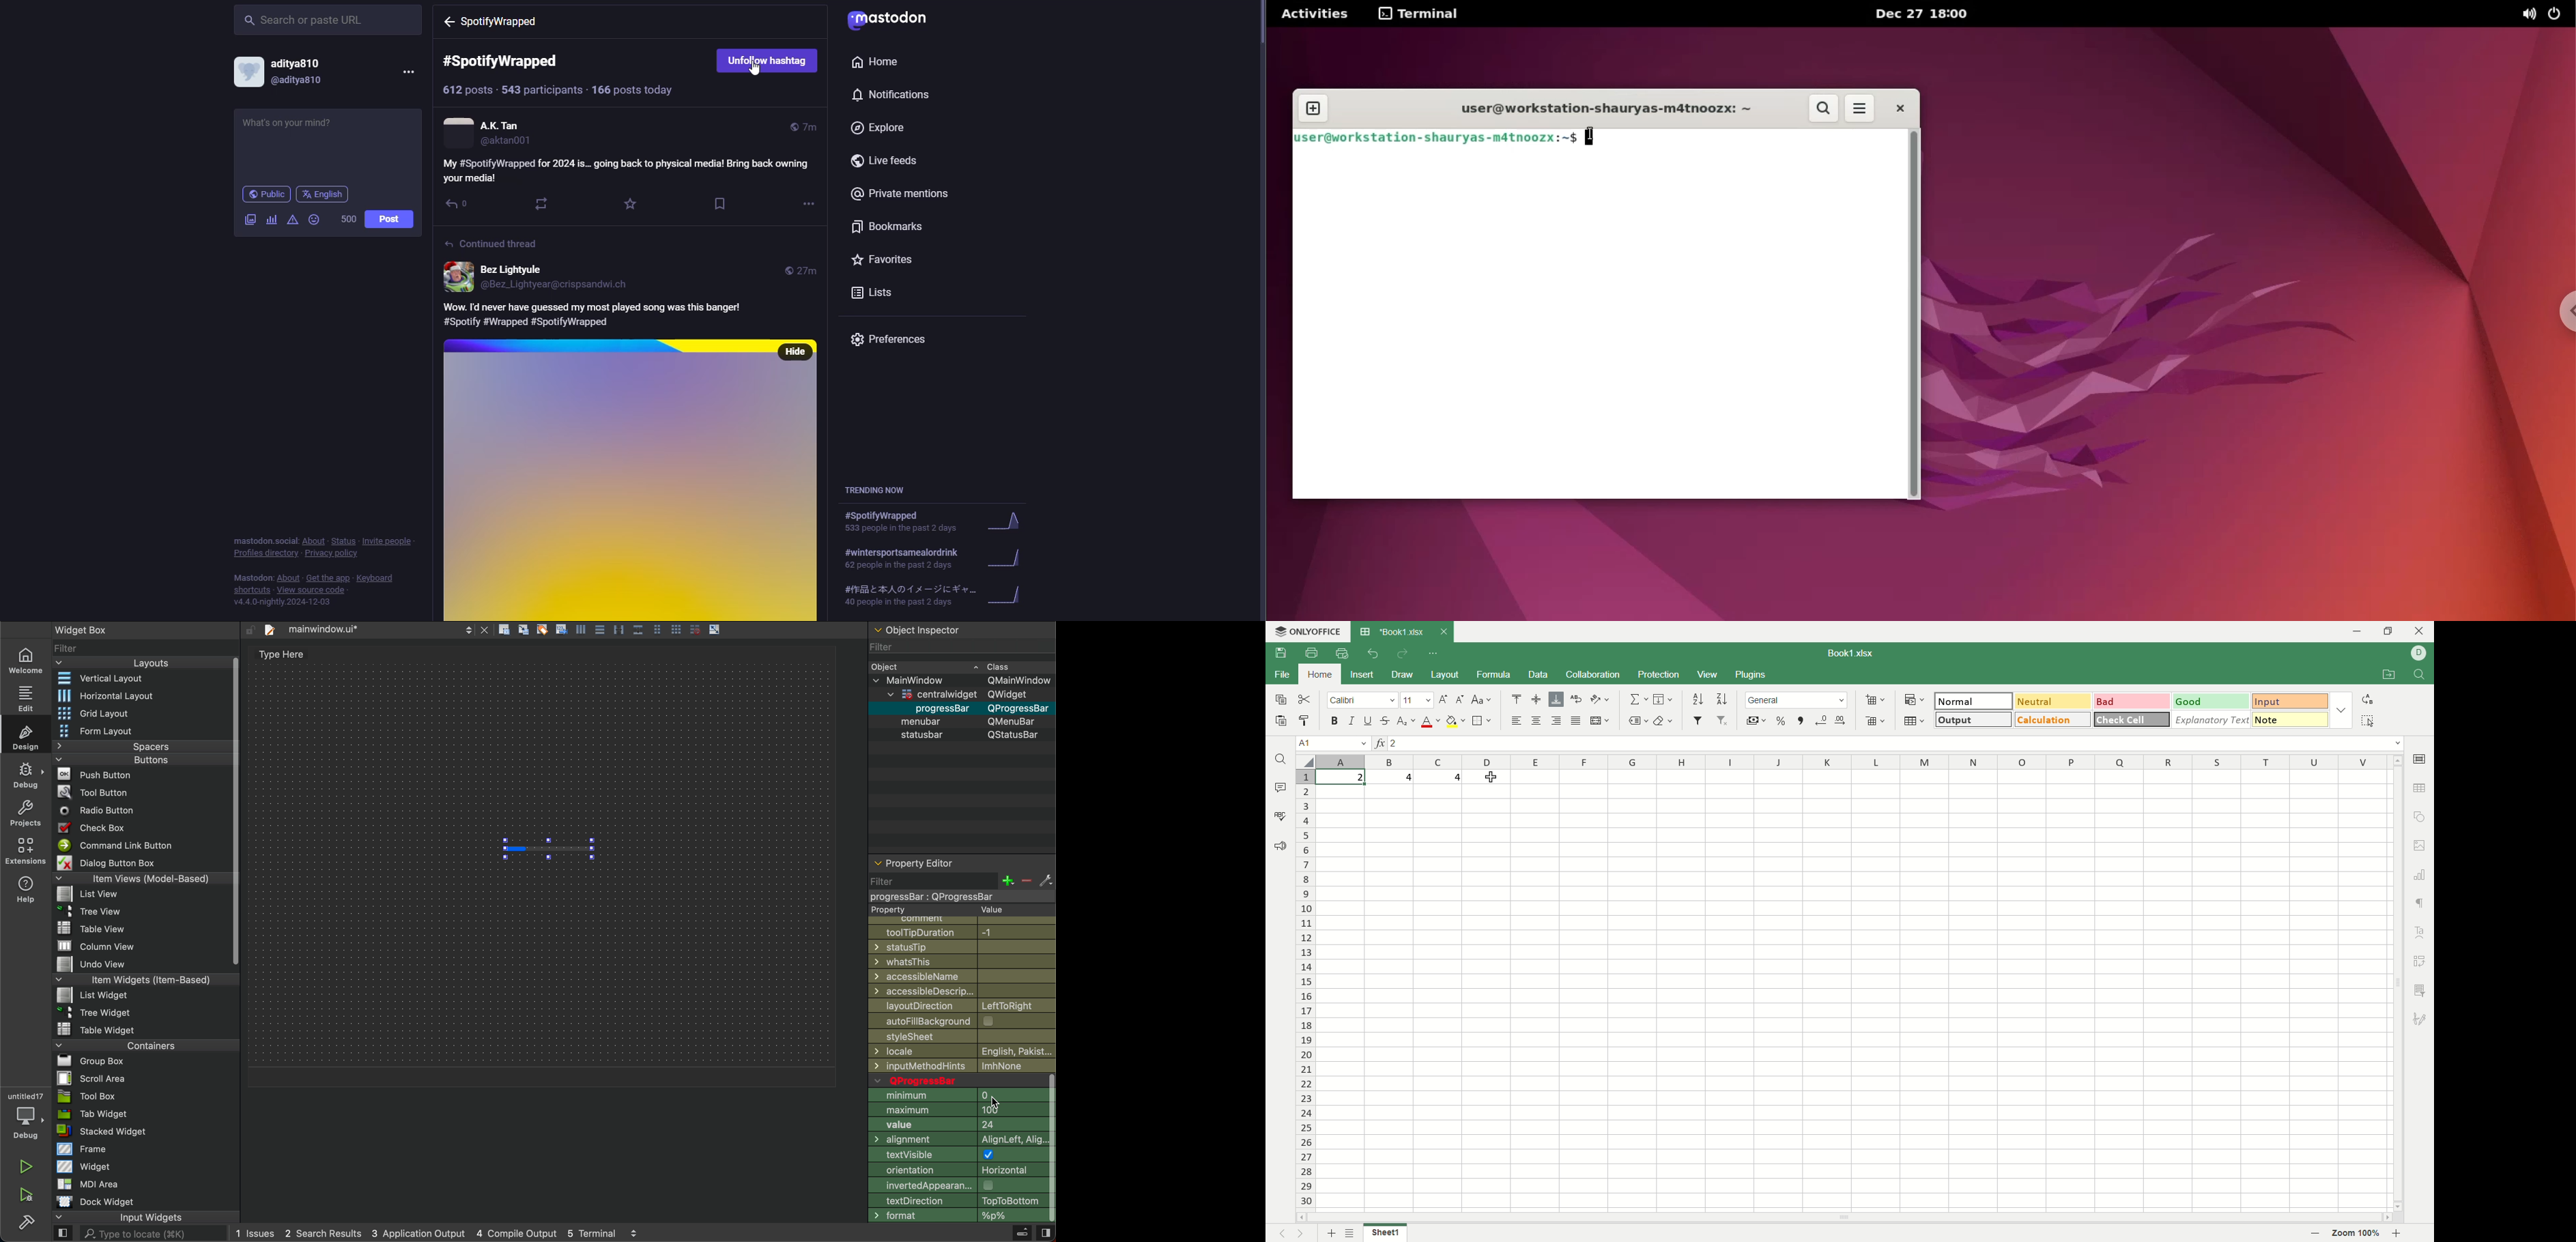  What do you see at coordinates (956, 1185) in the screenshot?
I see `appereance` at bounding box center [956, 1185].